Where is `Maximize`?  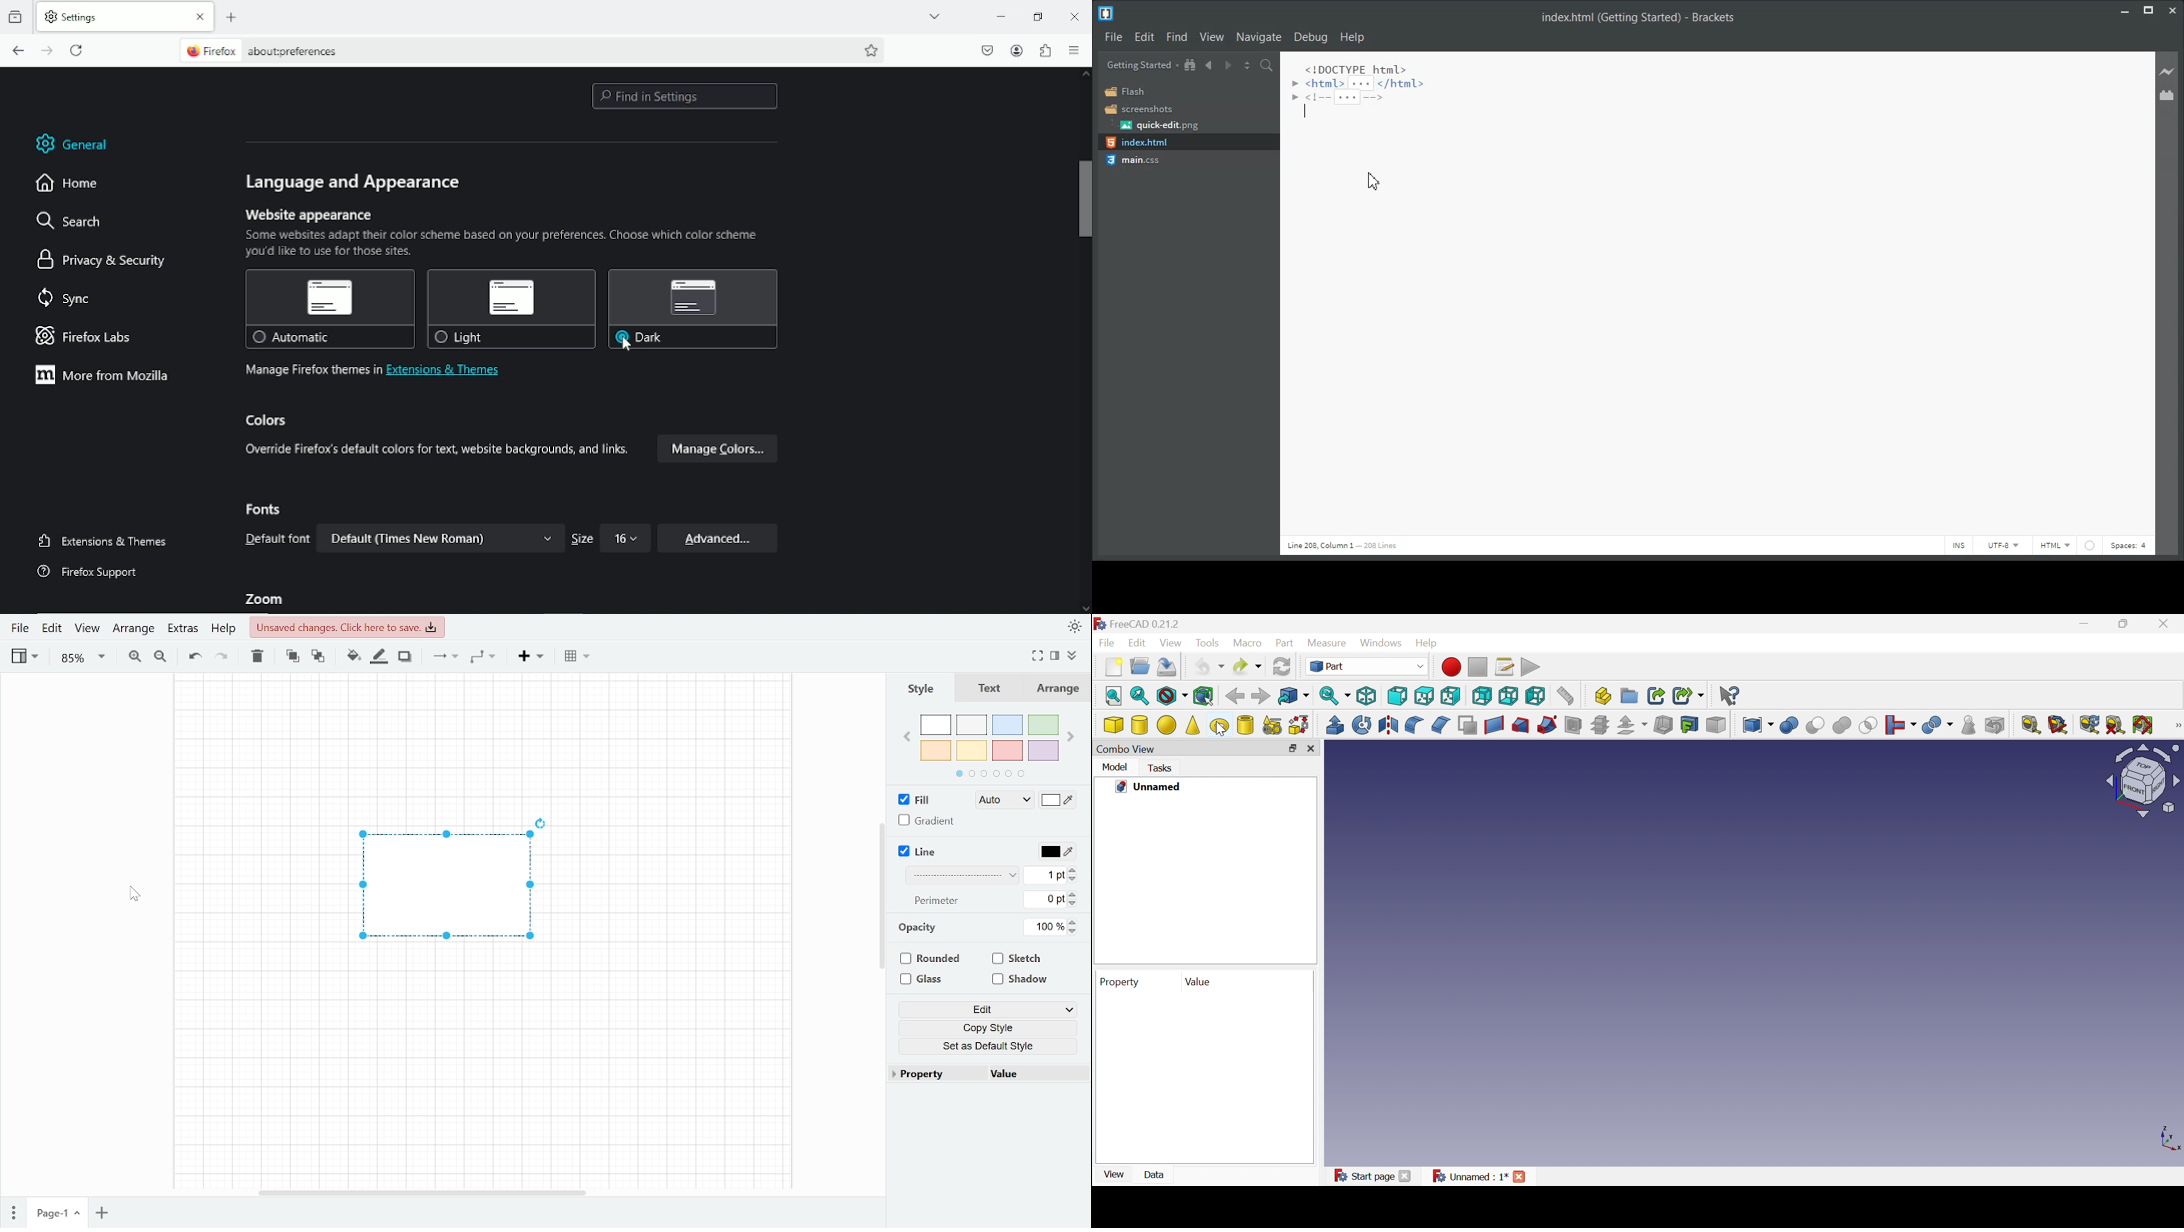 Maximize is located at coordinates (2148, 9).